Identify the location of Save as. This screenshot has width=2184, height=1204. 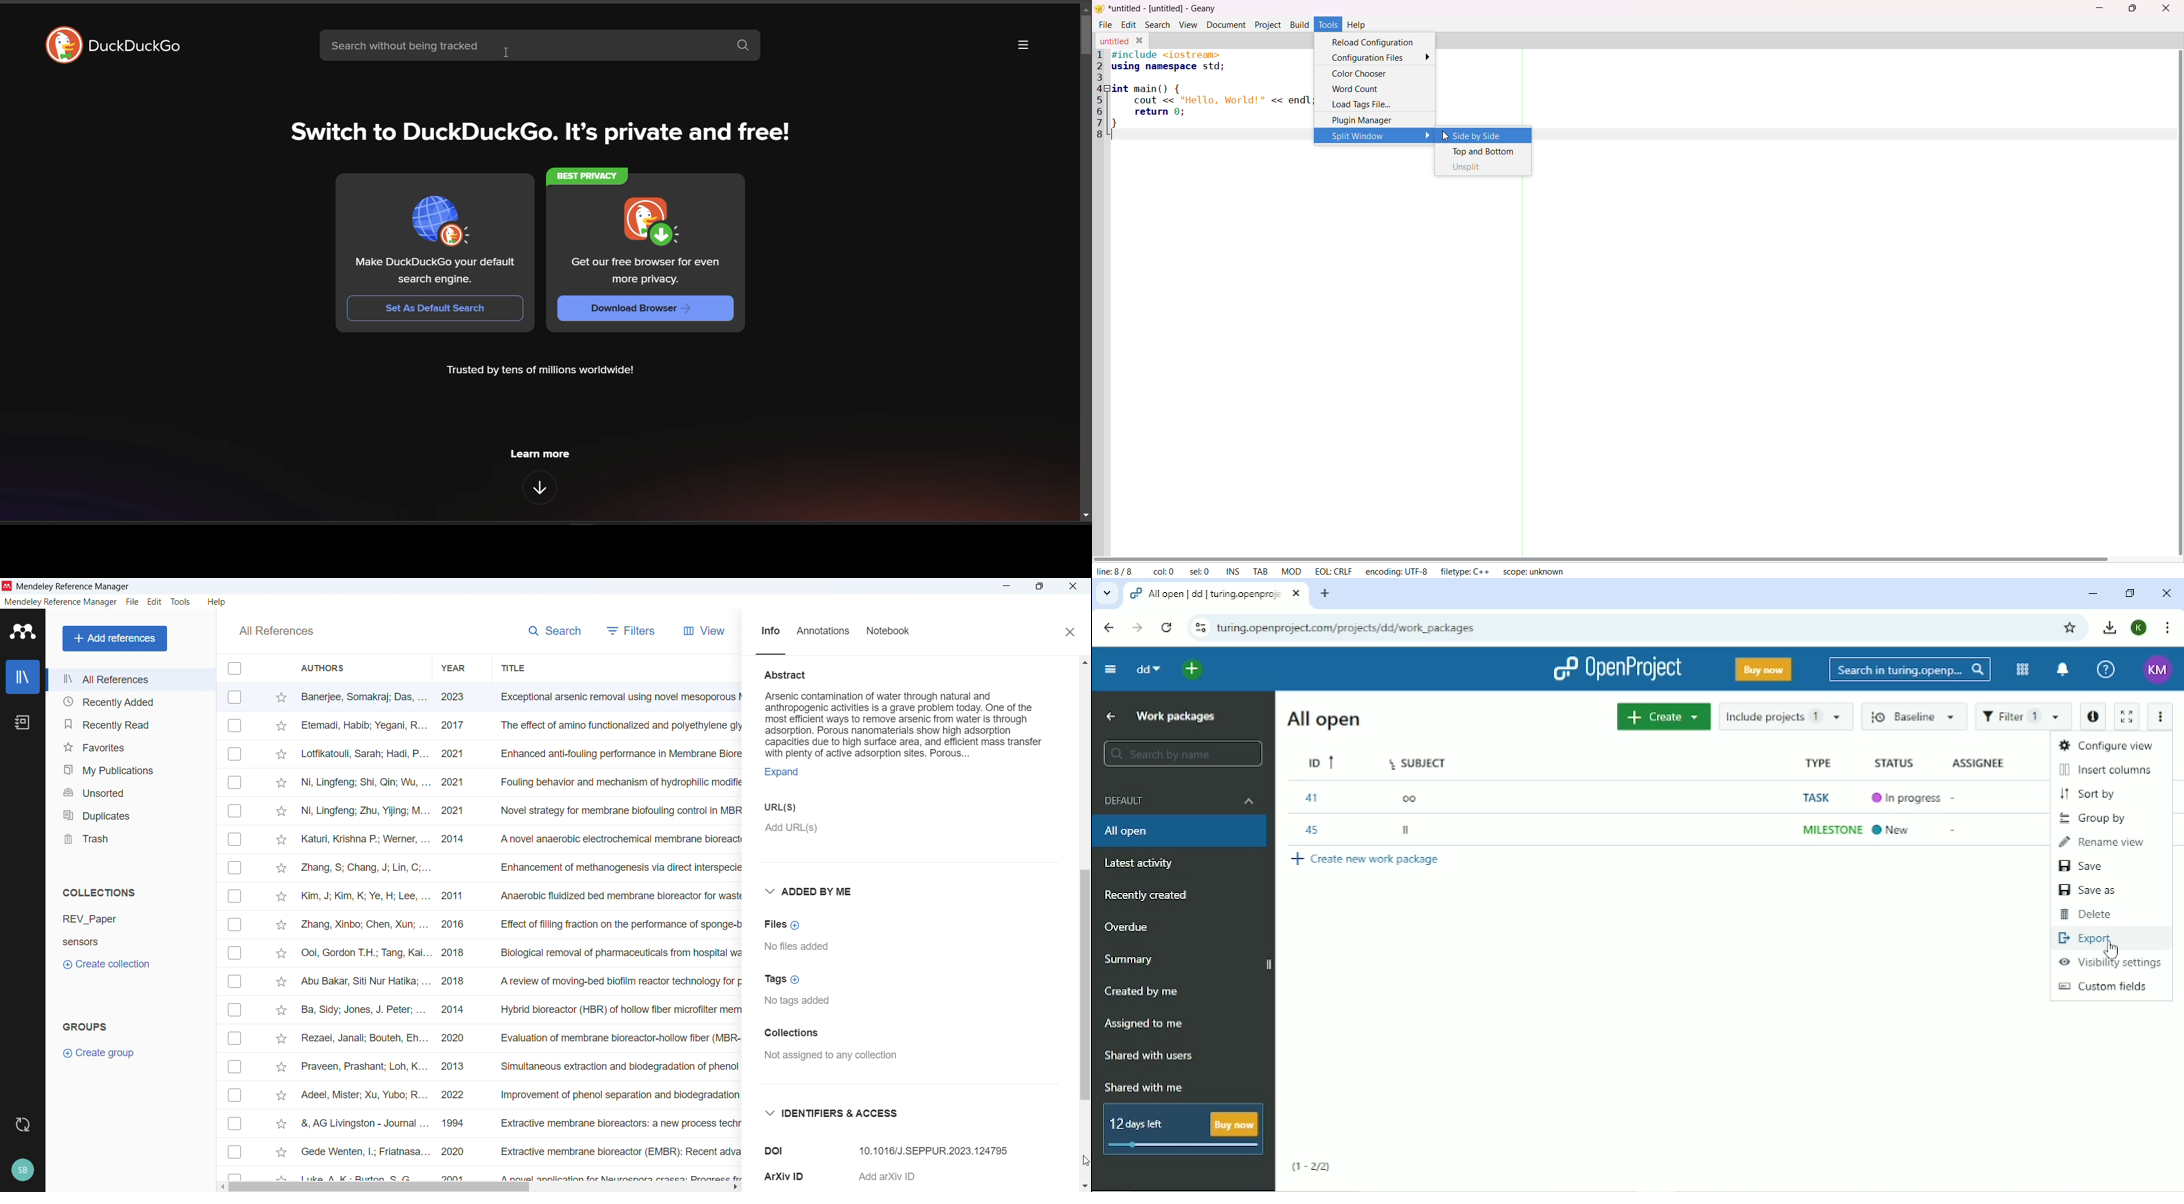
(2091, 891).